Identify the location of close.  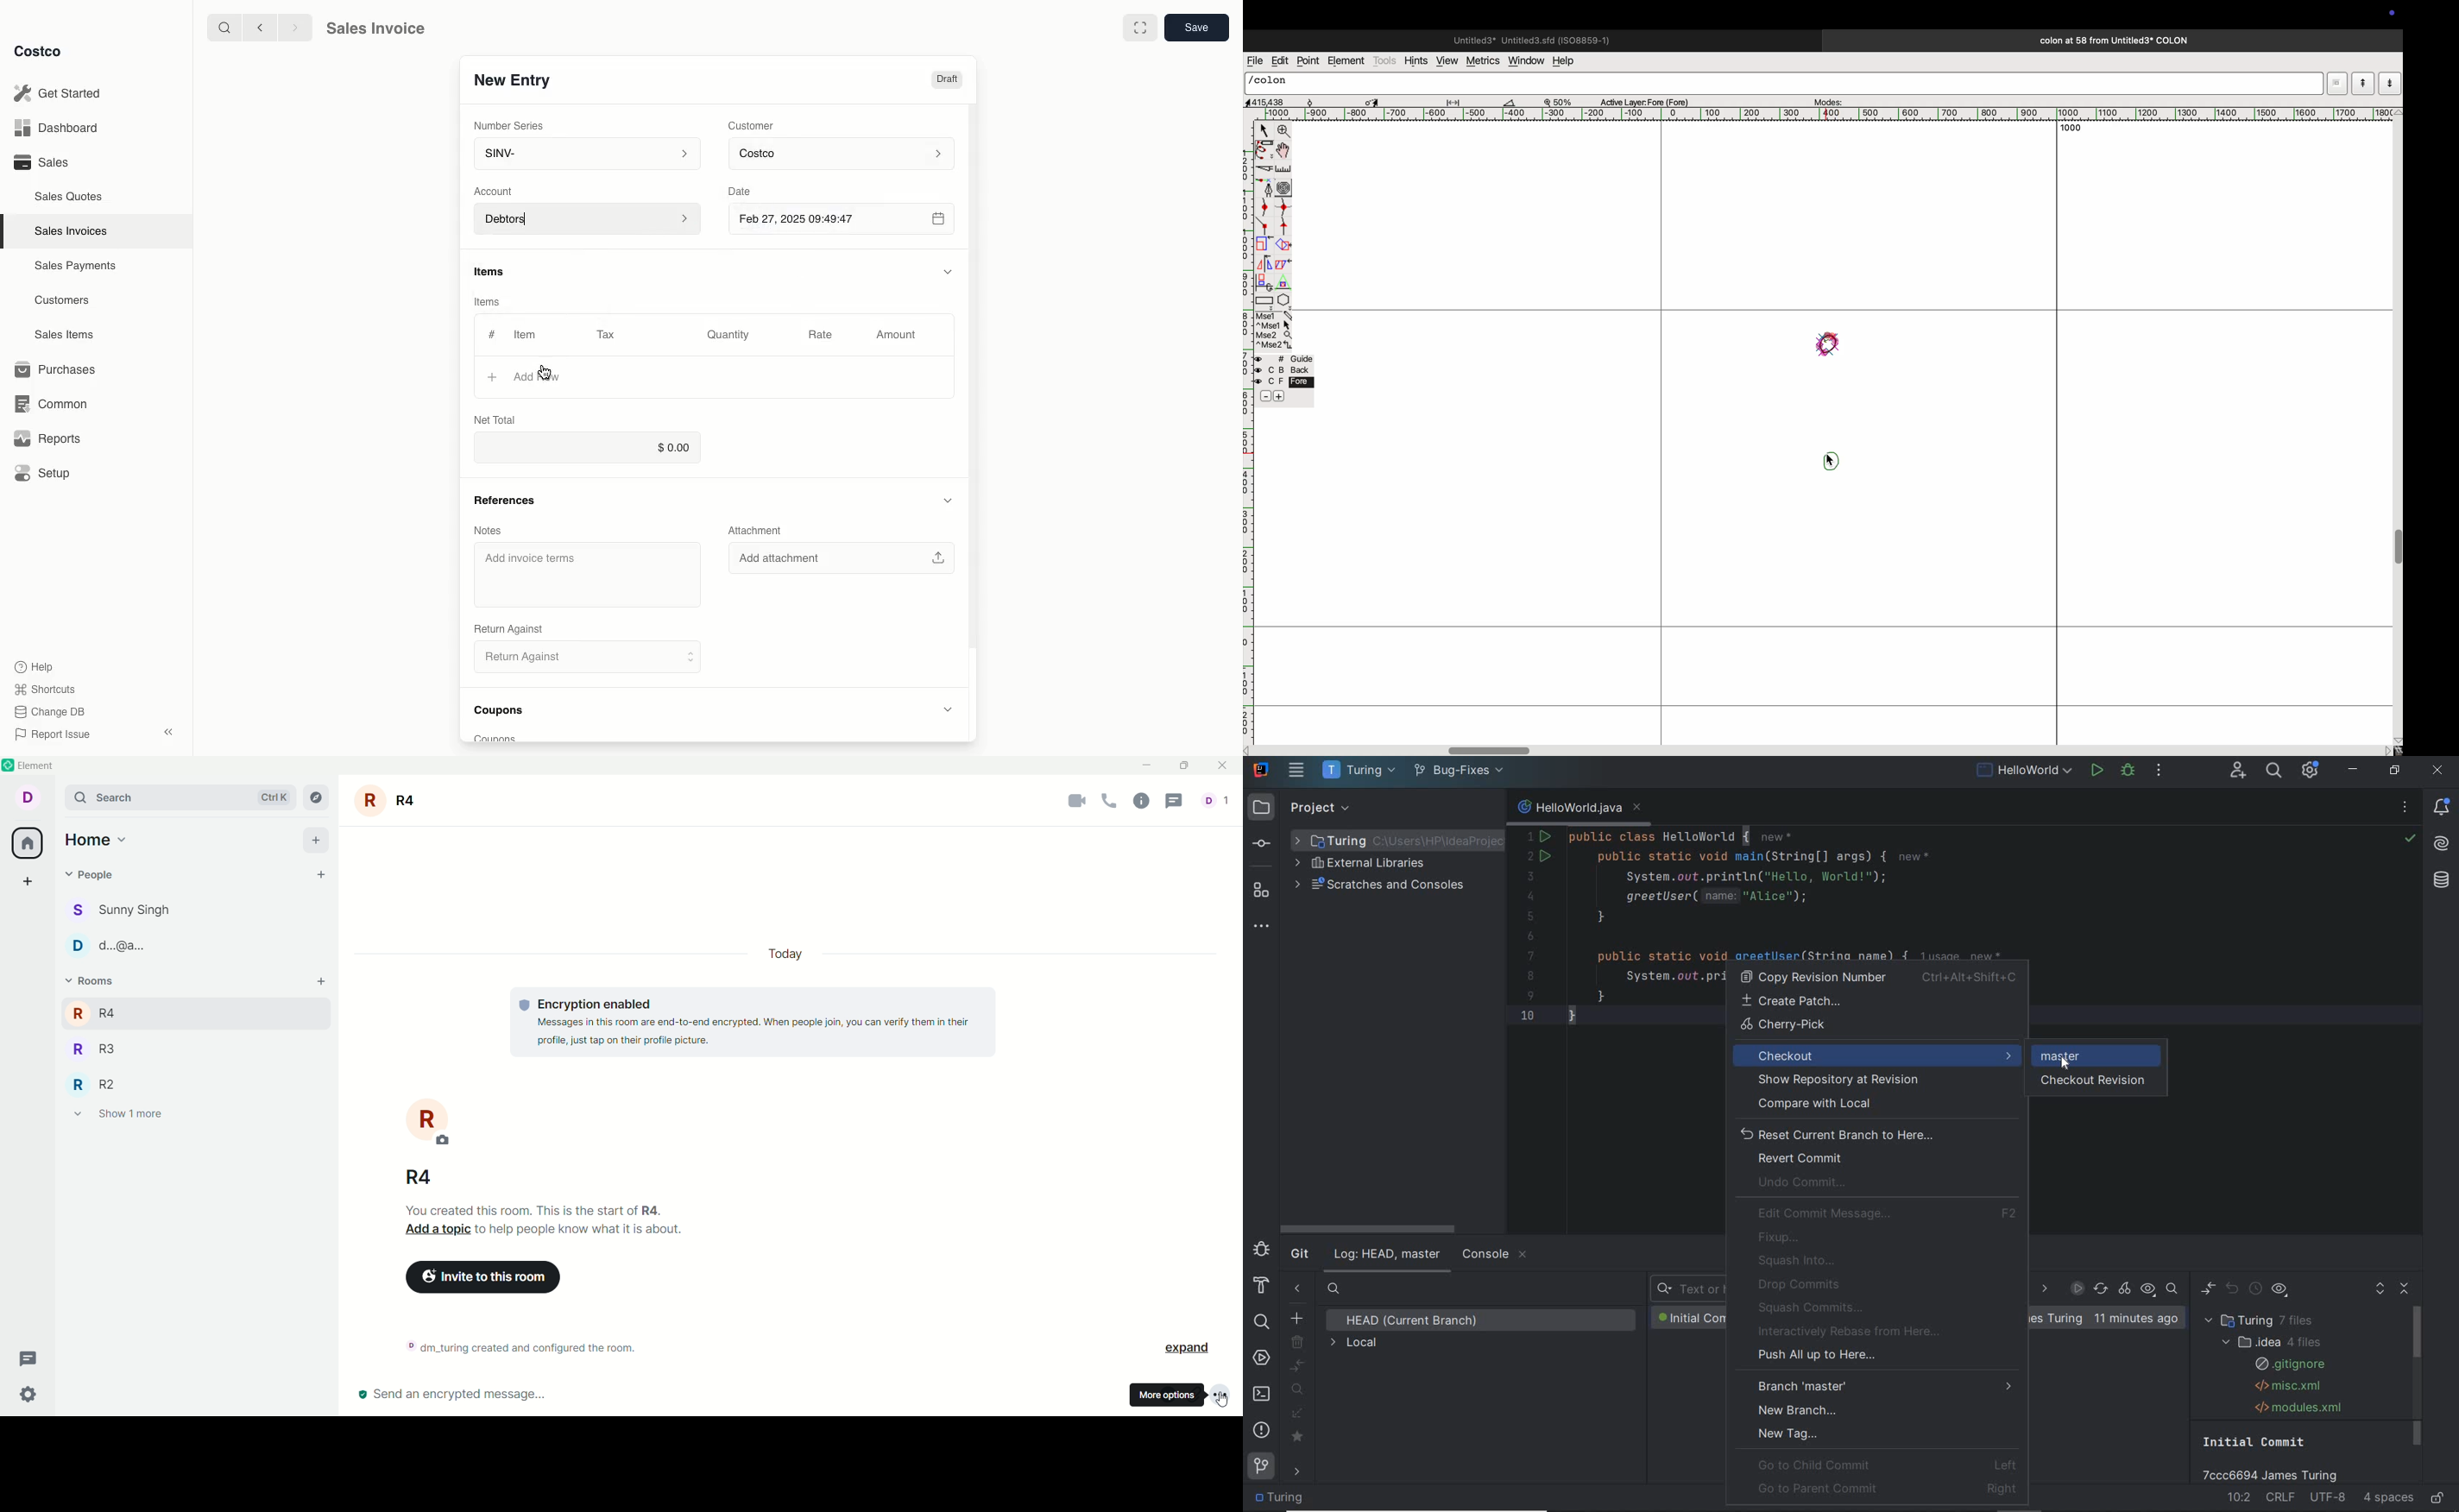
(1225, 766).